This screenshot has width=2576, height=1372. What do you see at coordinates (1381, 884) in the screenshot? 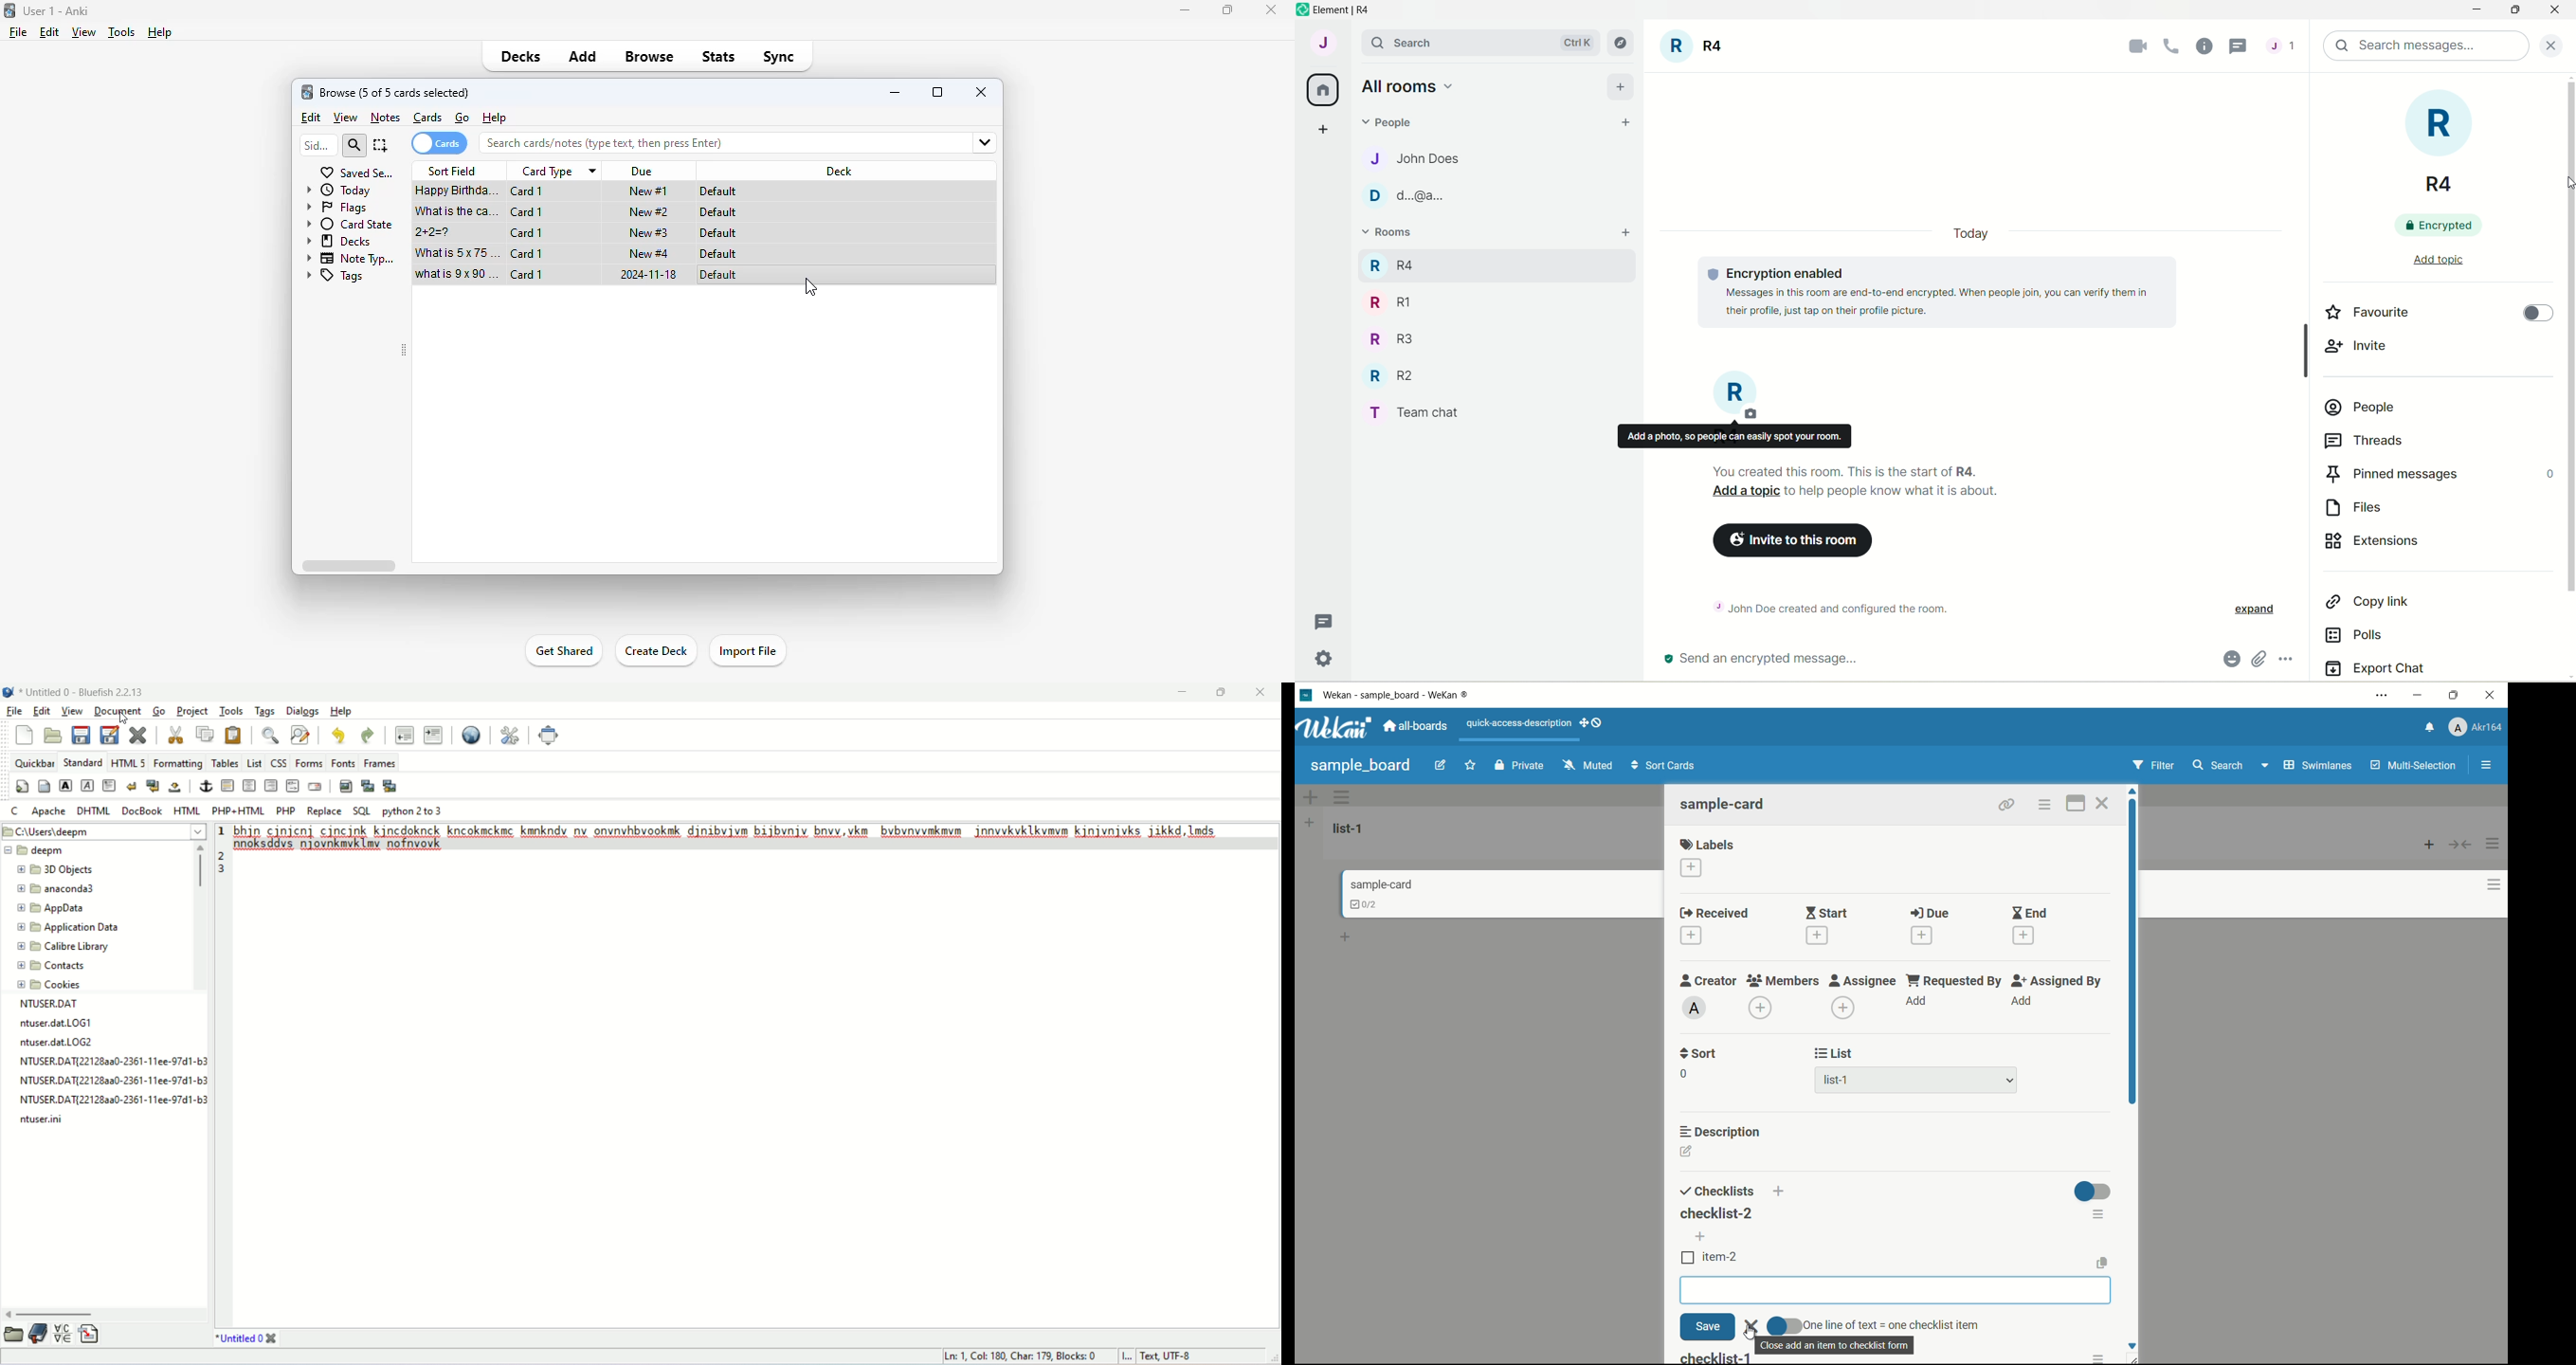
I see `card name` at bounding box center [1381, 884].